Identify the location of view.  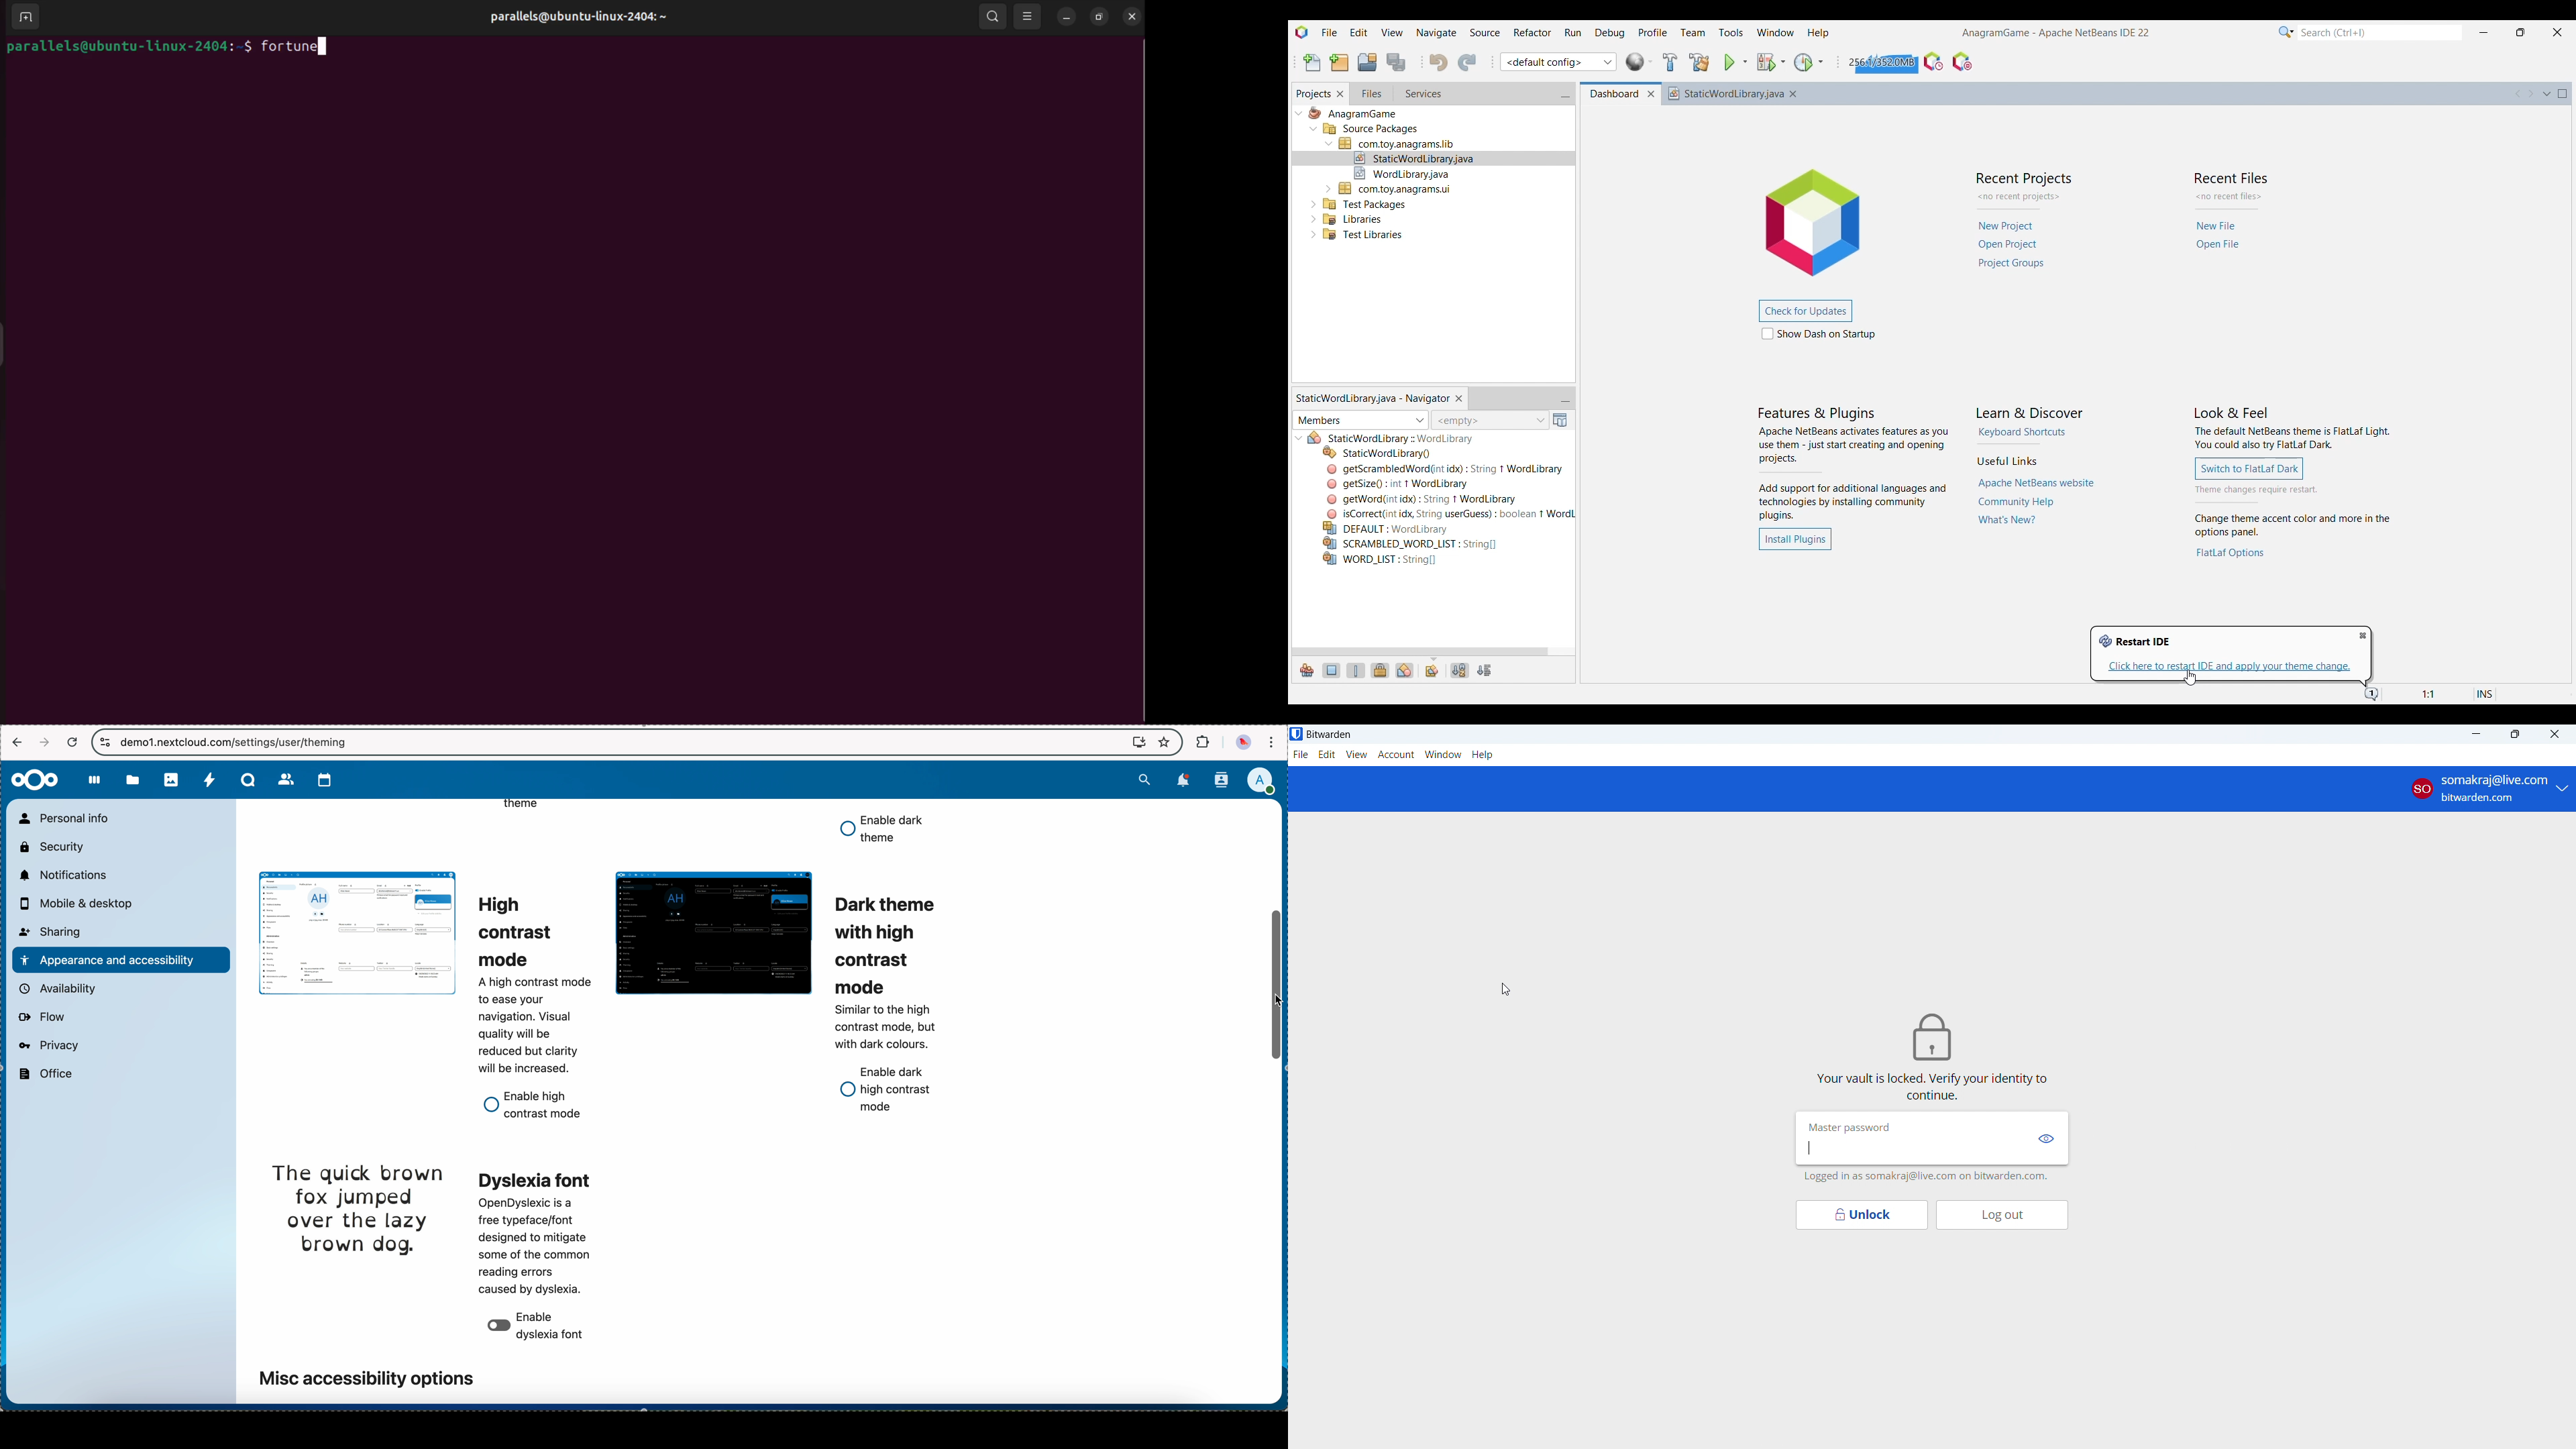
(1357, 755).